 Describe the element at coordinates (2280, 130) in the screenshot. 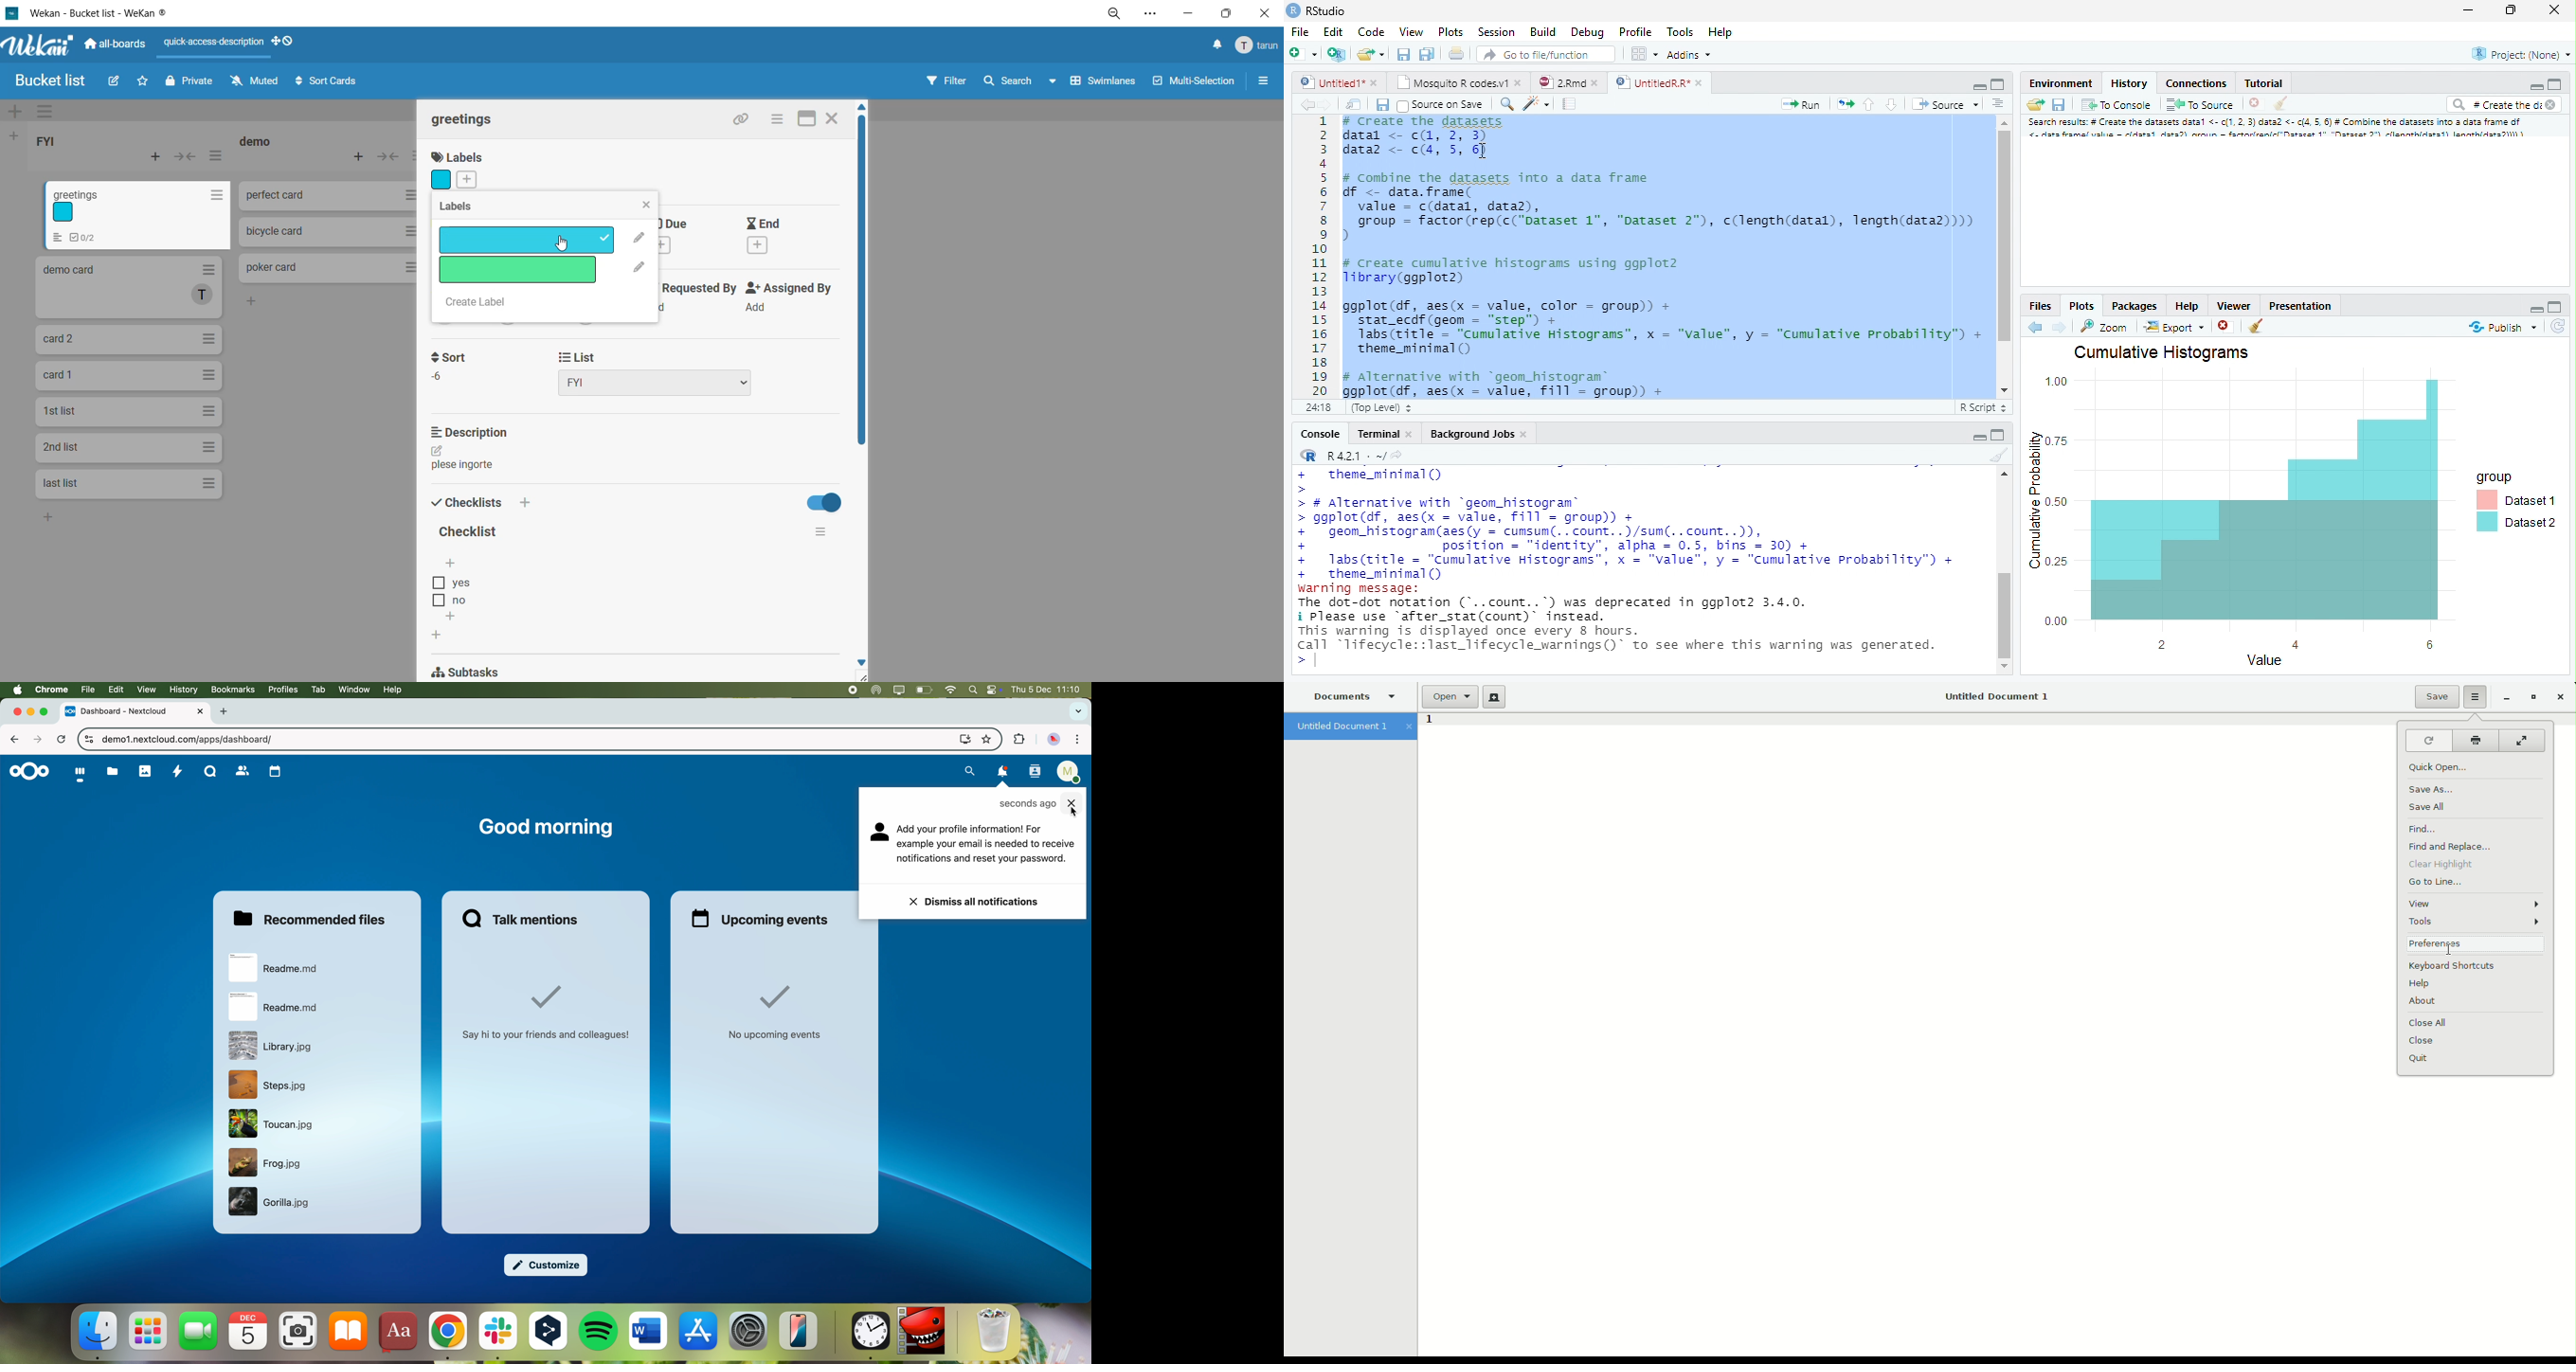

I see `Search result # create dataset data..` at that location.